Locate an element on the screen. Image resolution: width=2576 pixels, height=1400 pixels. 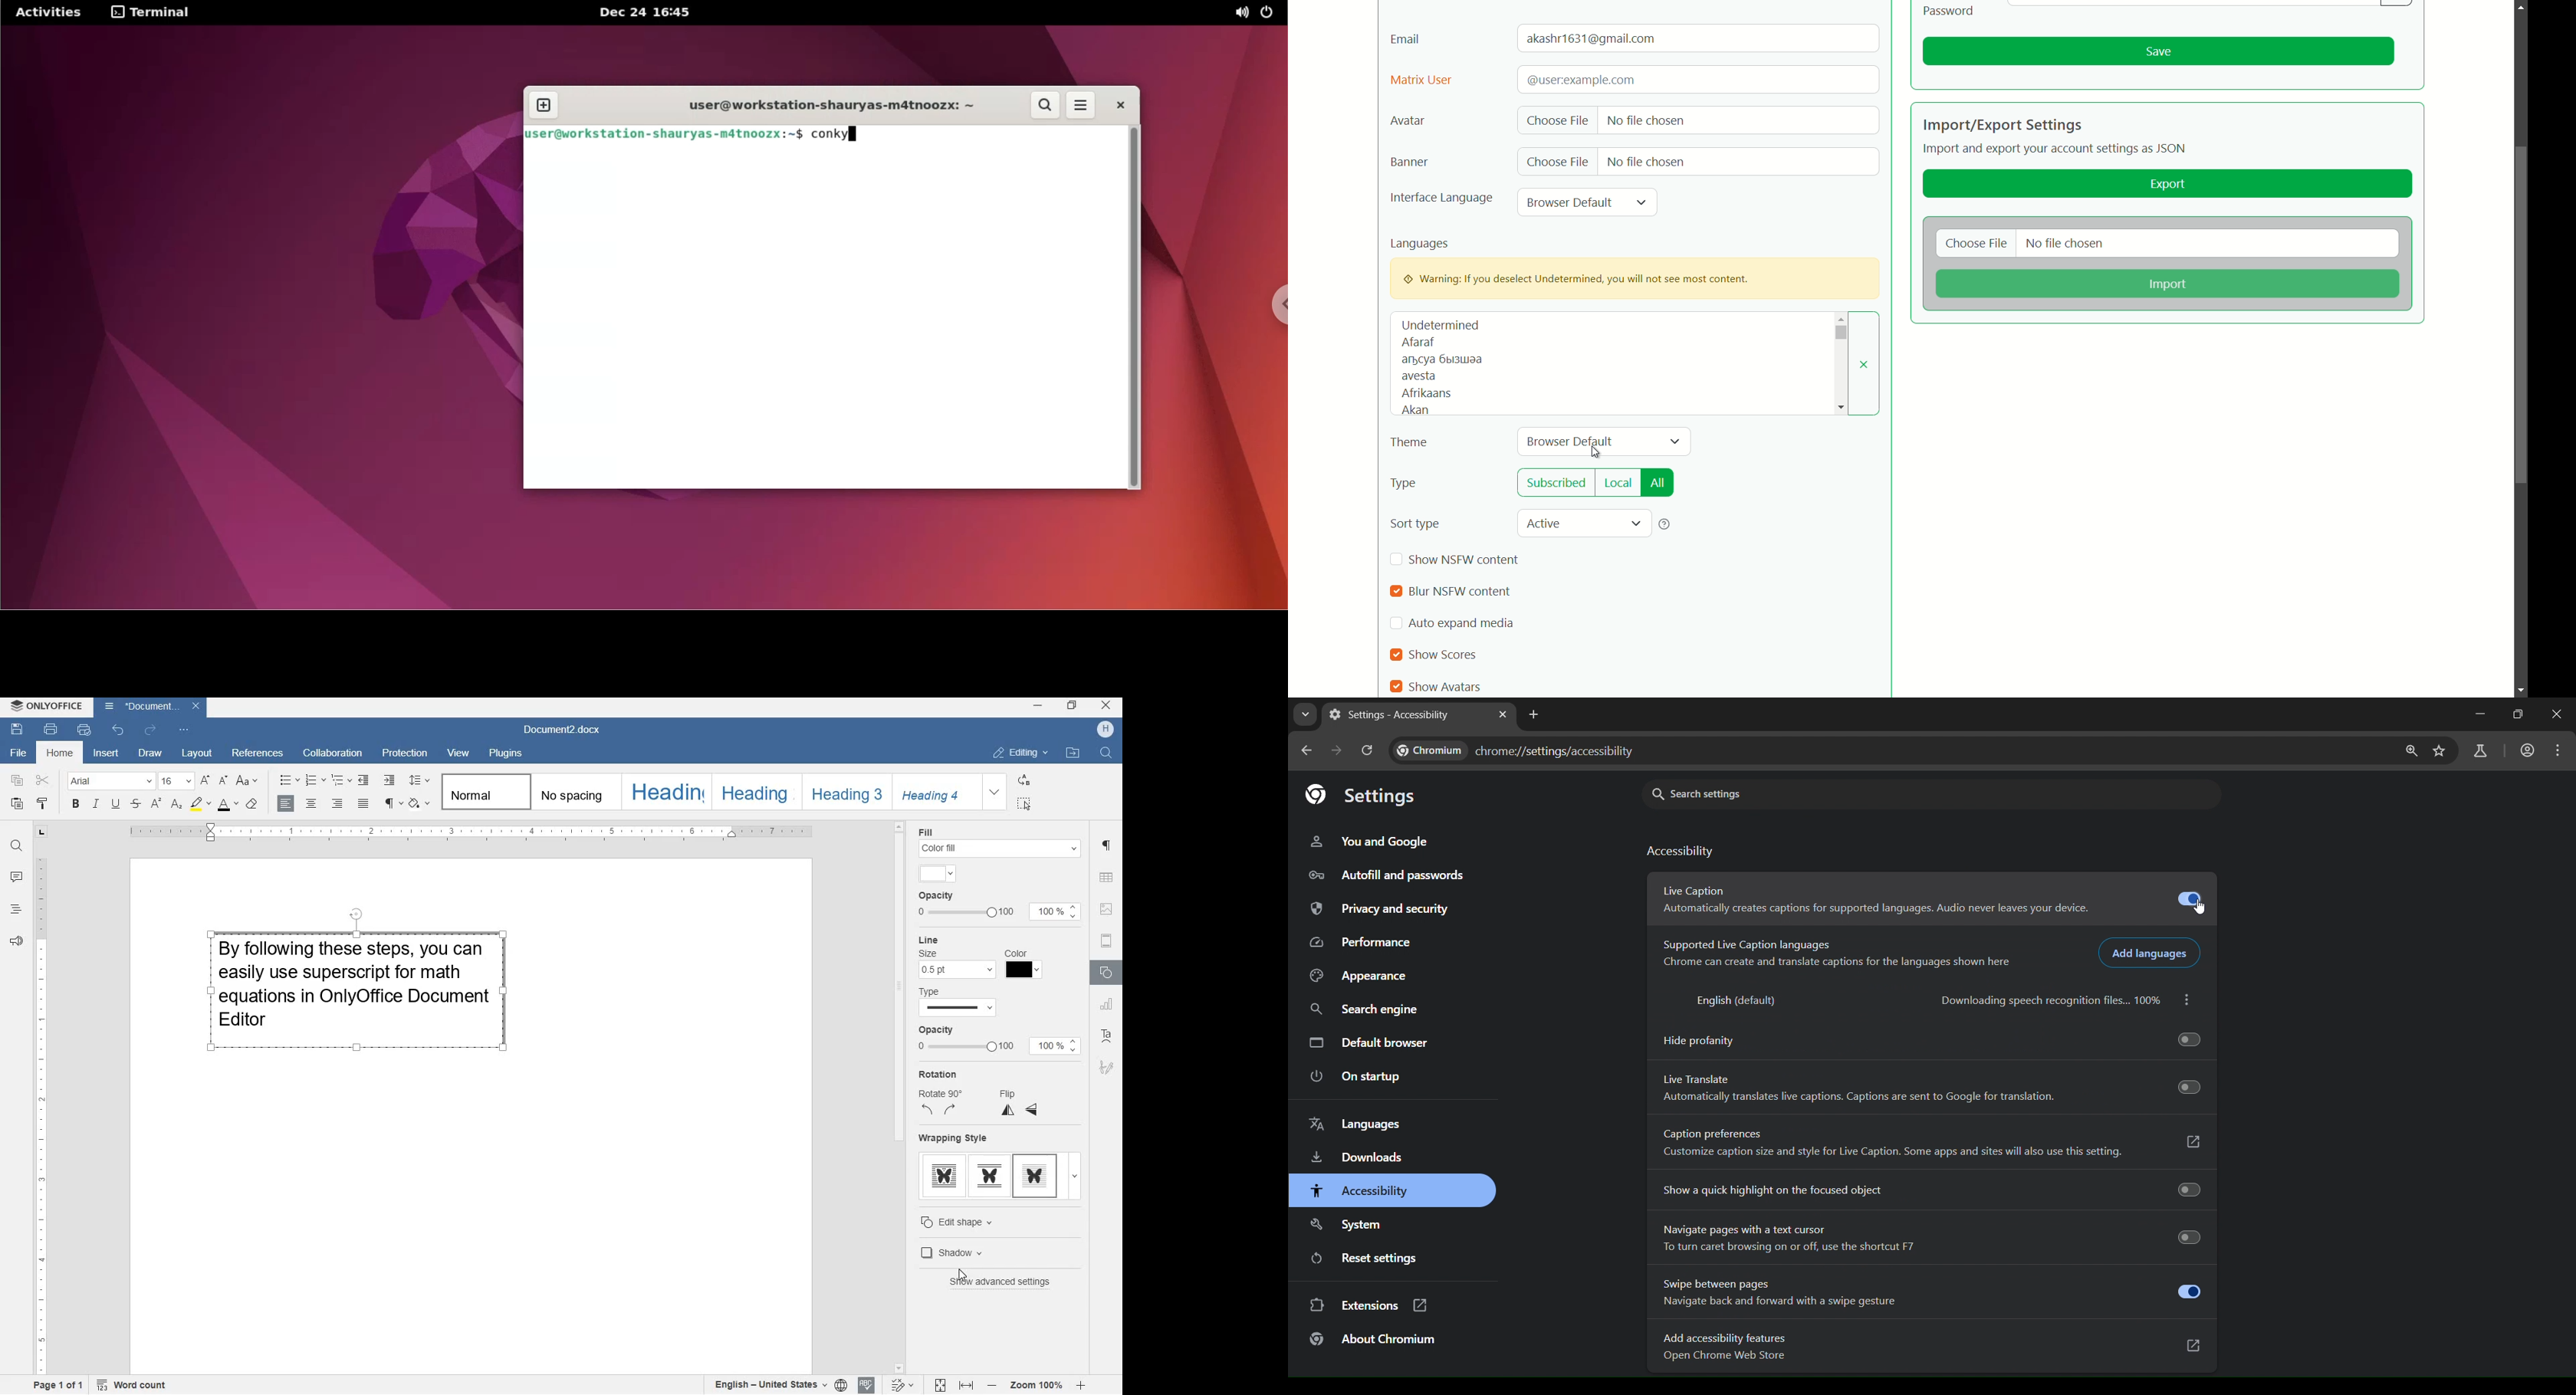
restore down is located at coordinates (2520, 714).